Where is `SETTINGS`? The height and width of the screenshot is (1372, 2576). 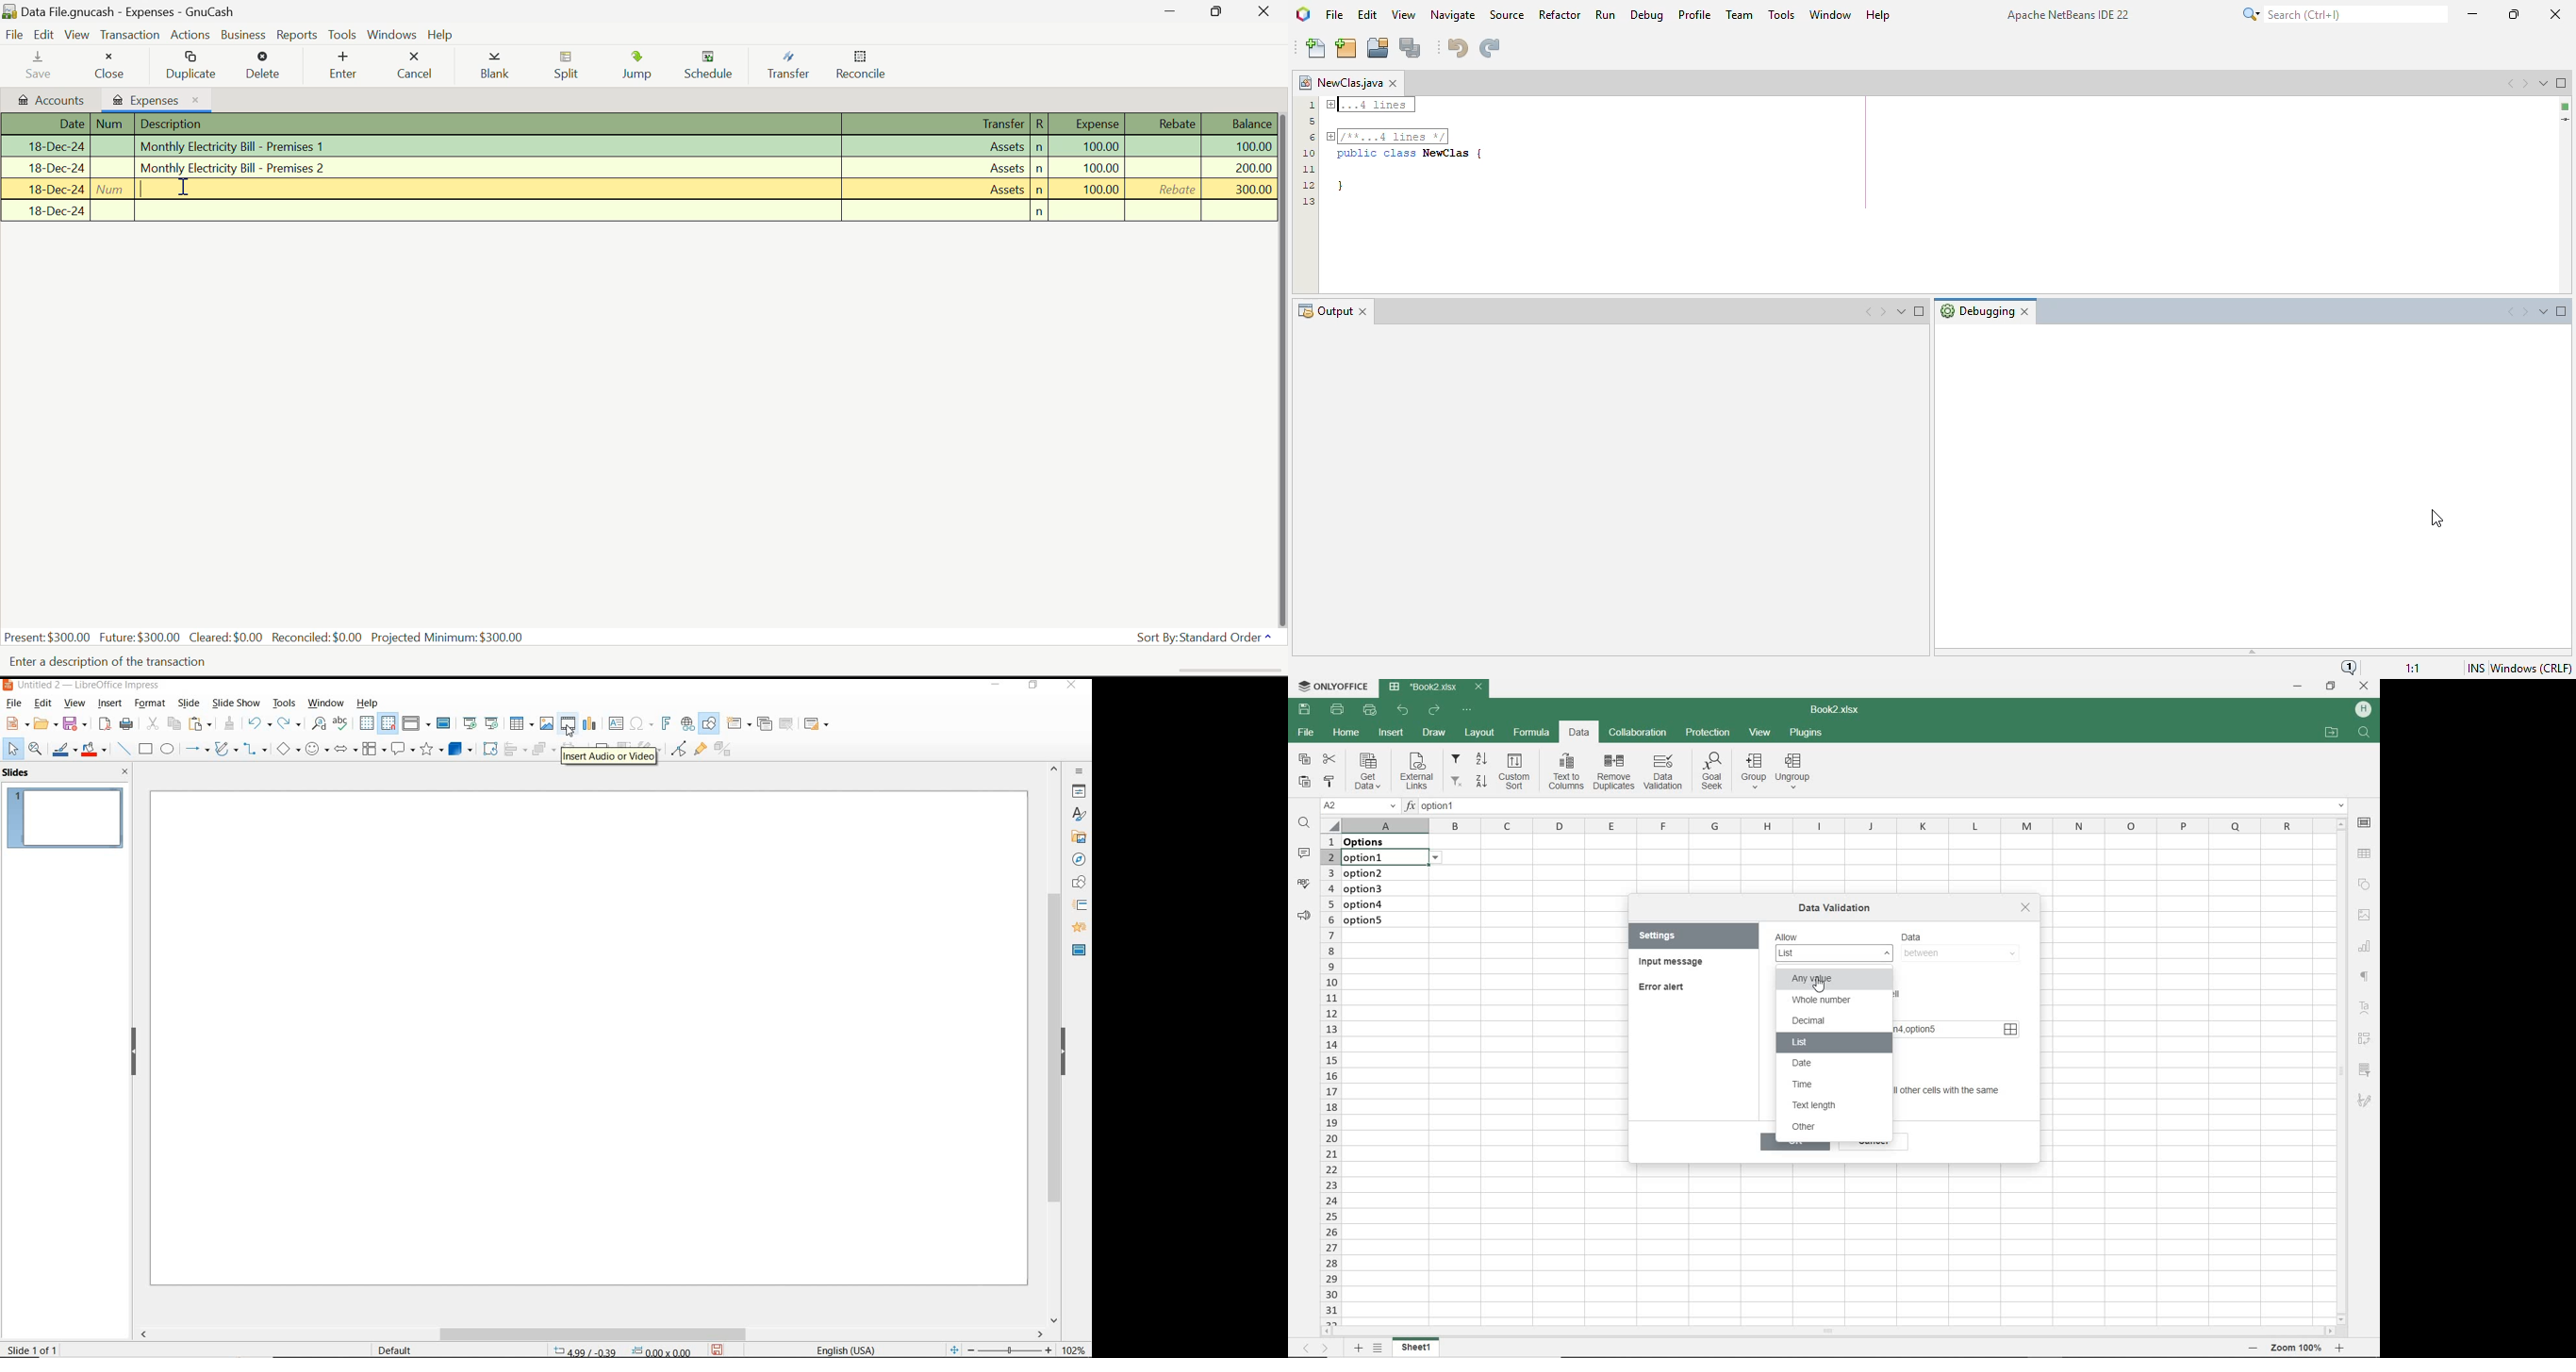 SETTINGS is located at coordinates (1669, 936).